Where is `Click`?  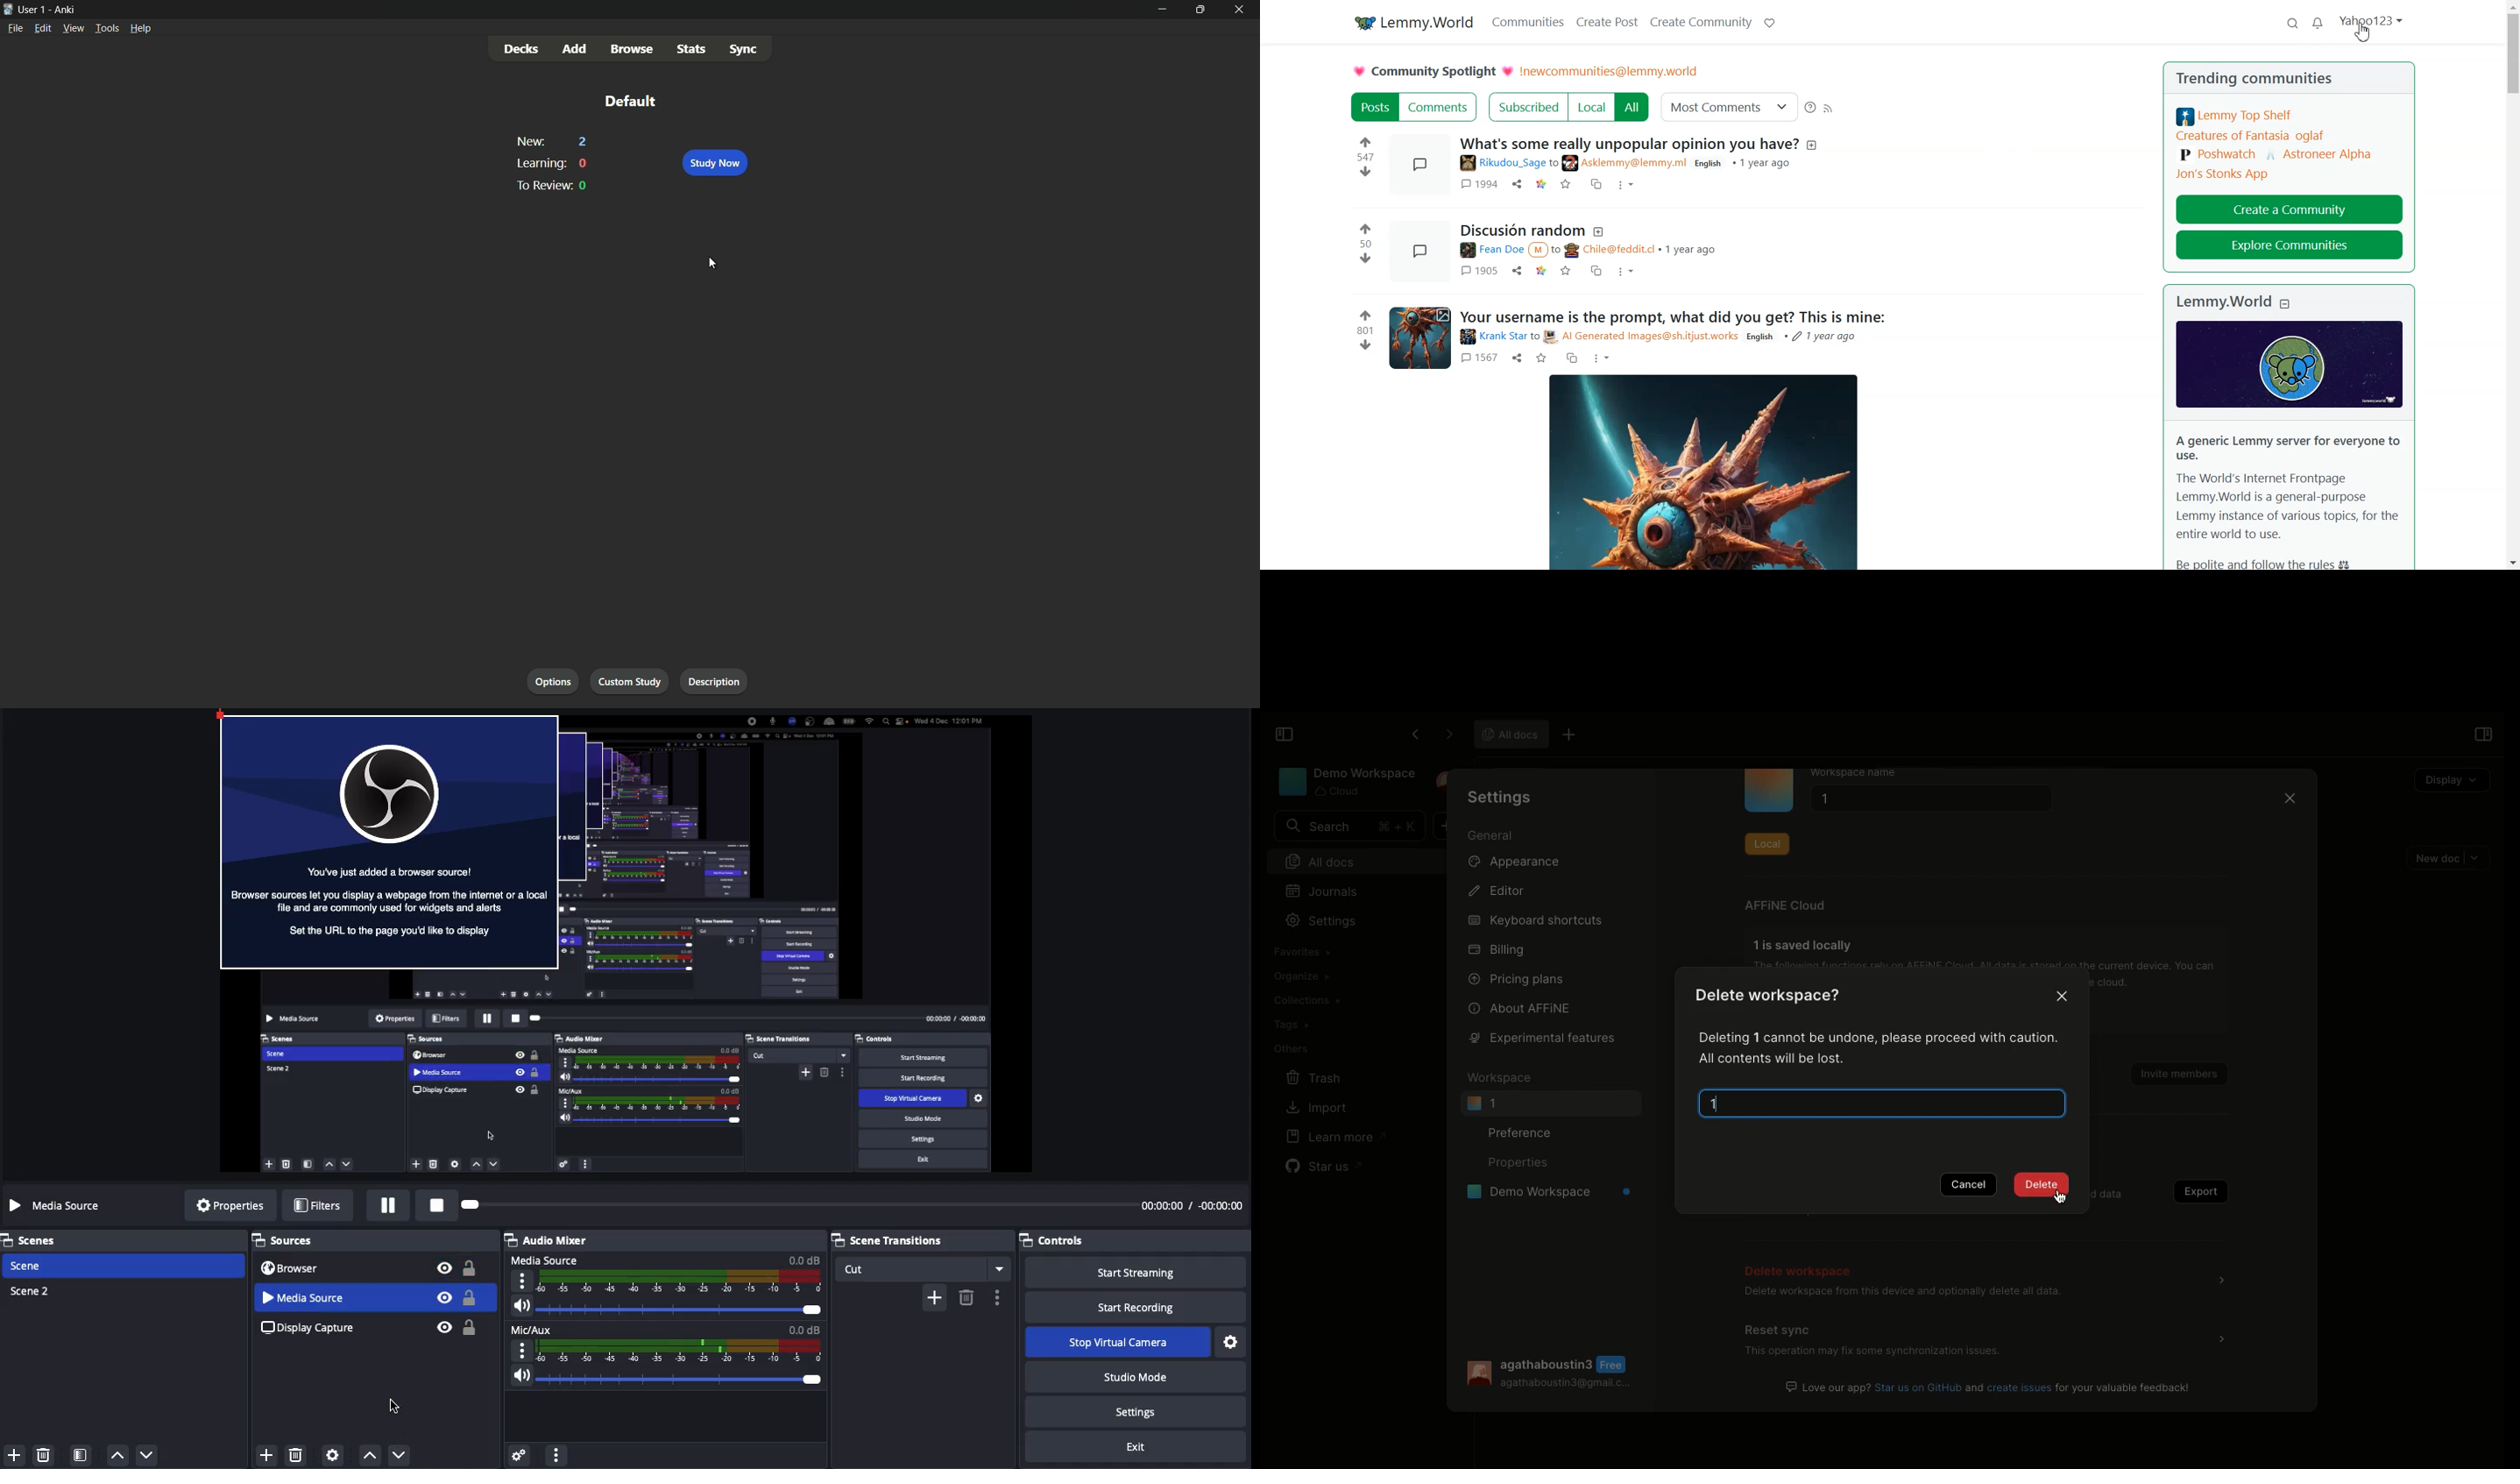 Click is located at coordinates (399, 1455).